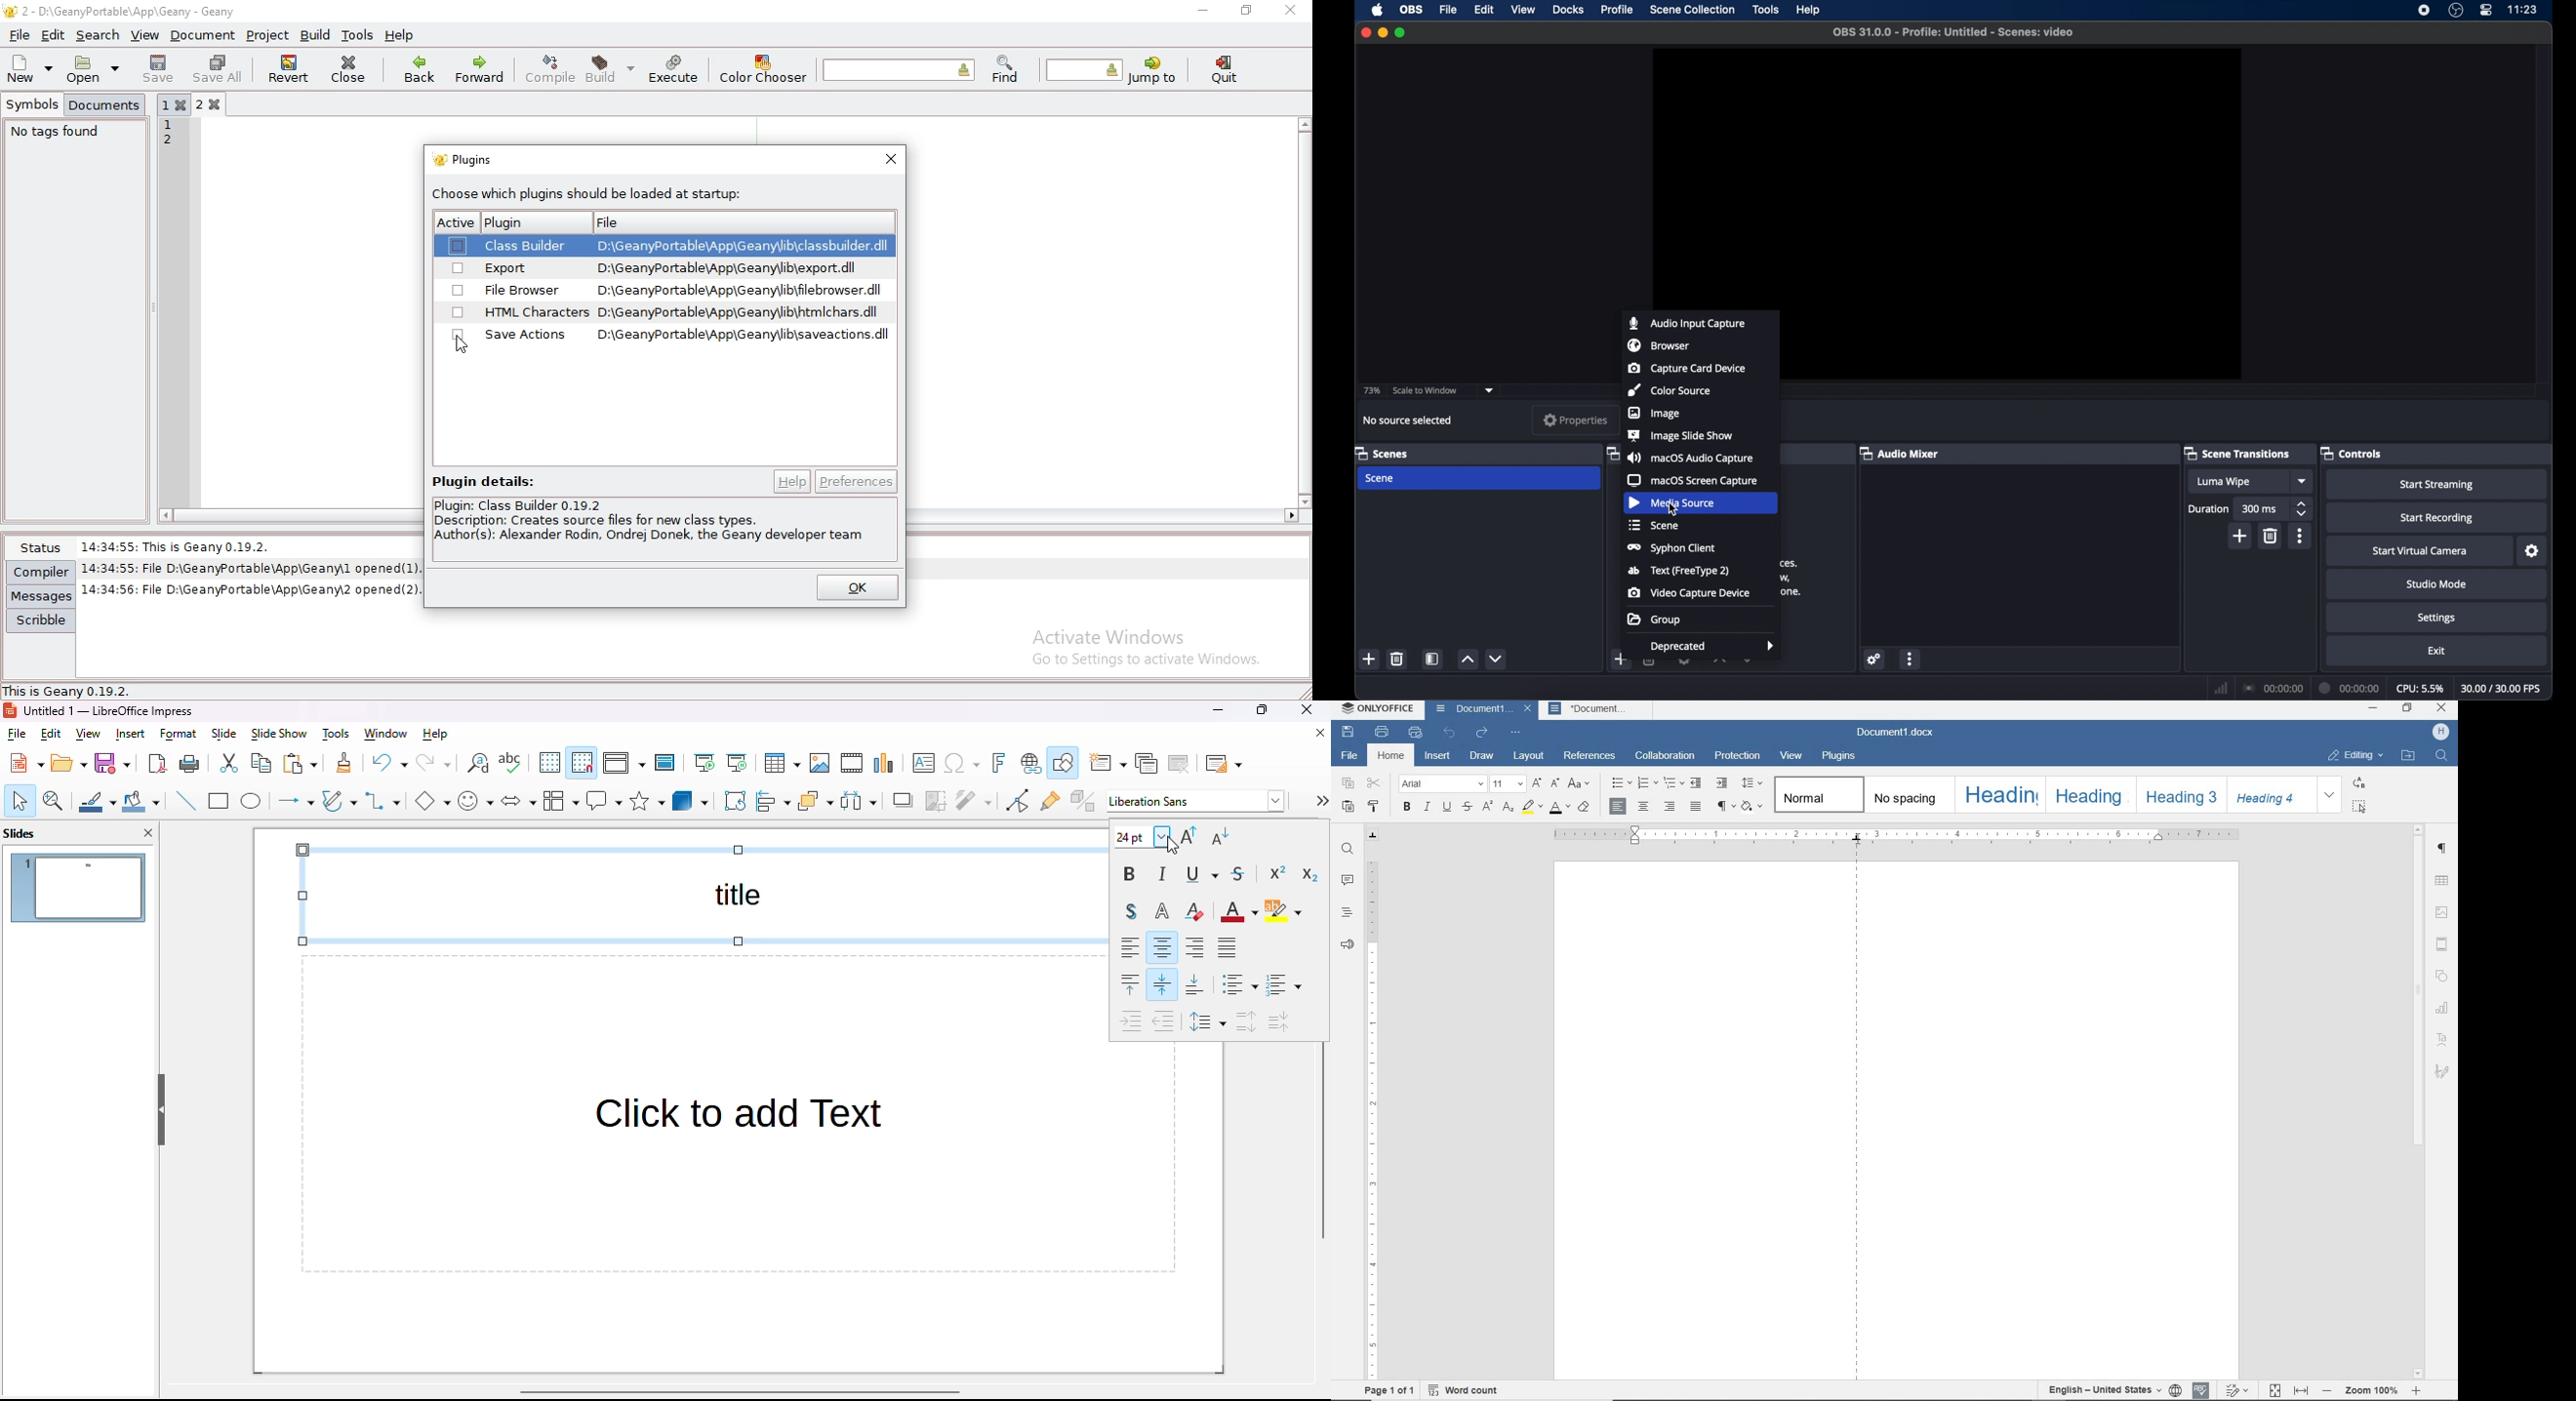 The image size is (2576, 1428). What do you see at coordinates (1050, 801) in the screenshot?
I see `show gluepoint functions` at bounding box center [1050, 801].